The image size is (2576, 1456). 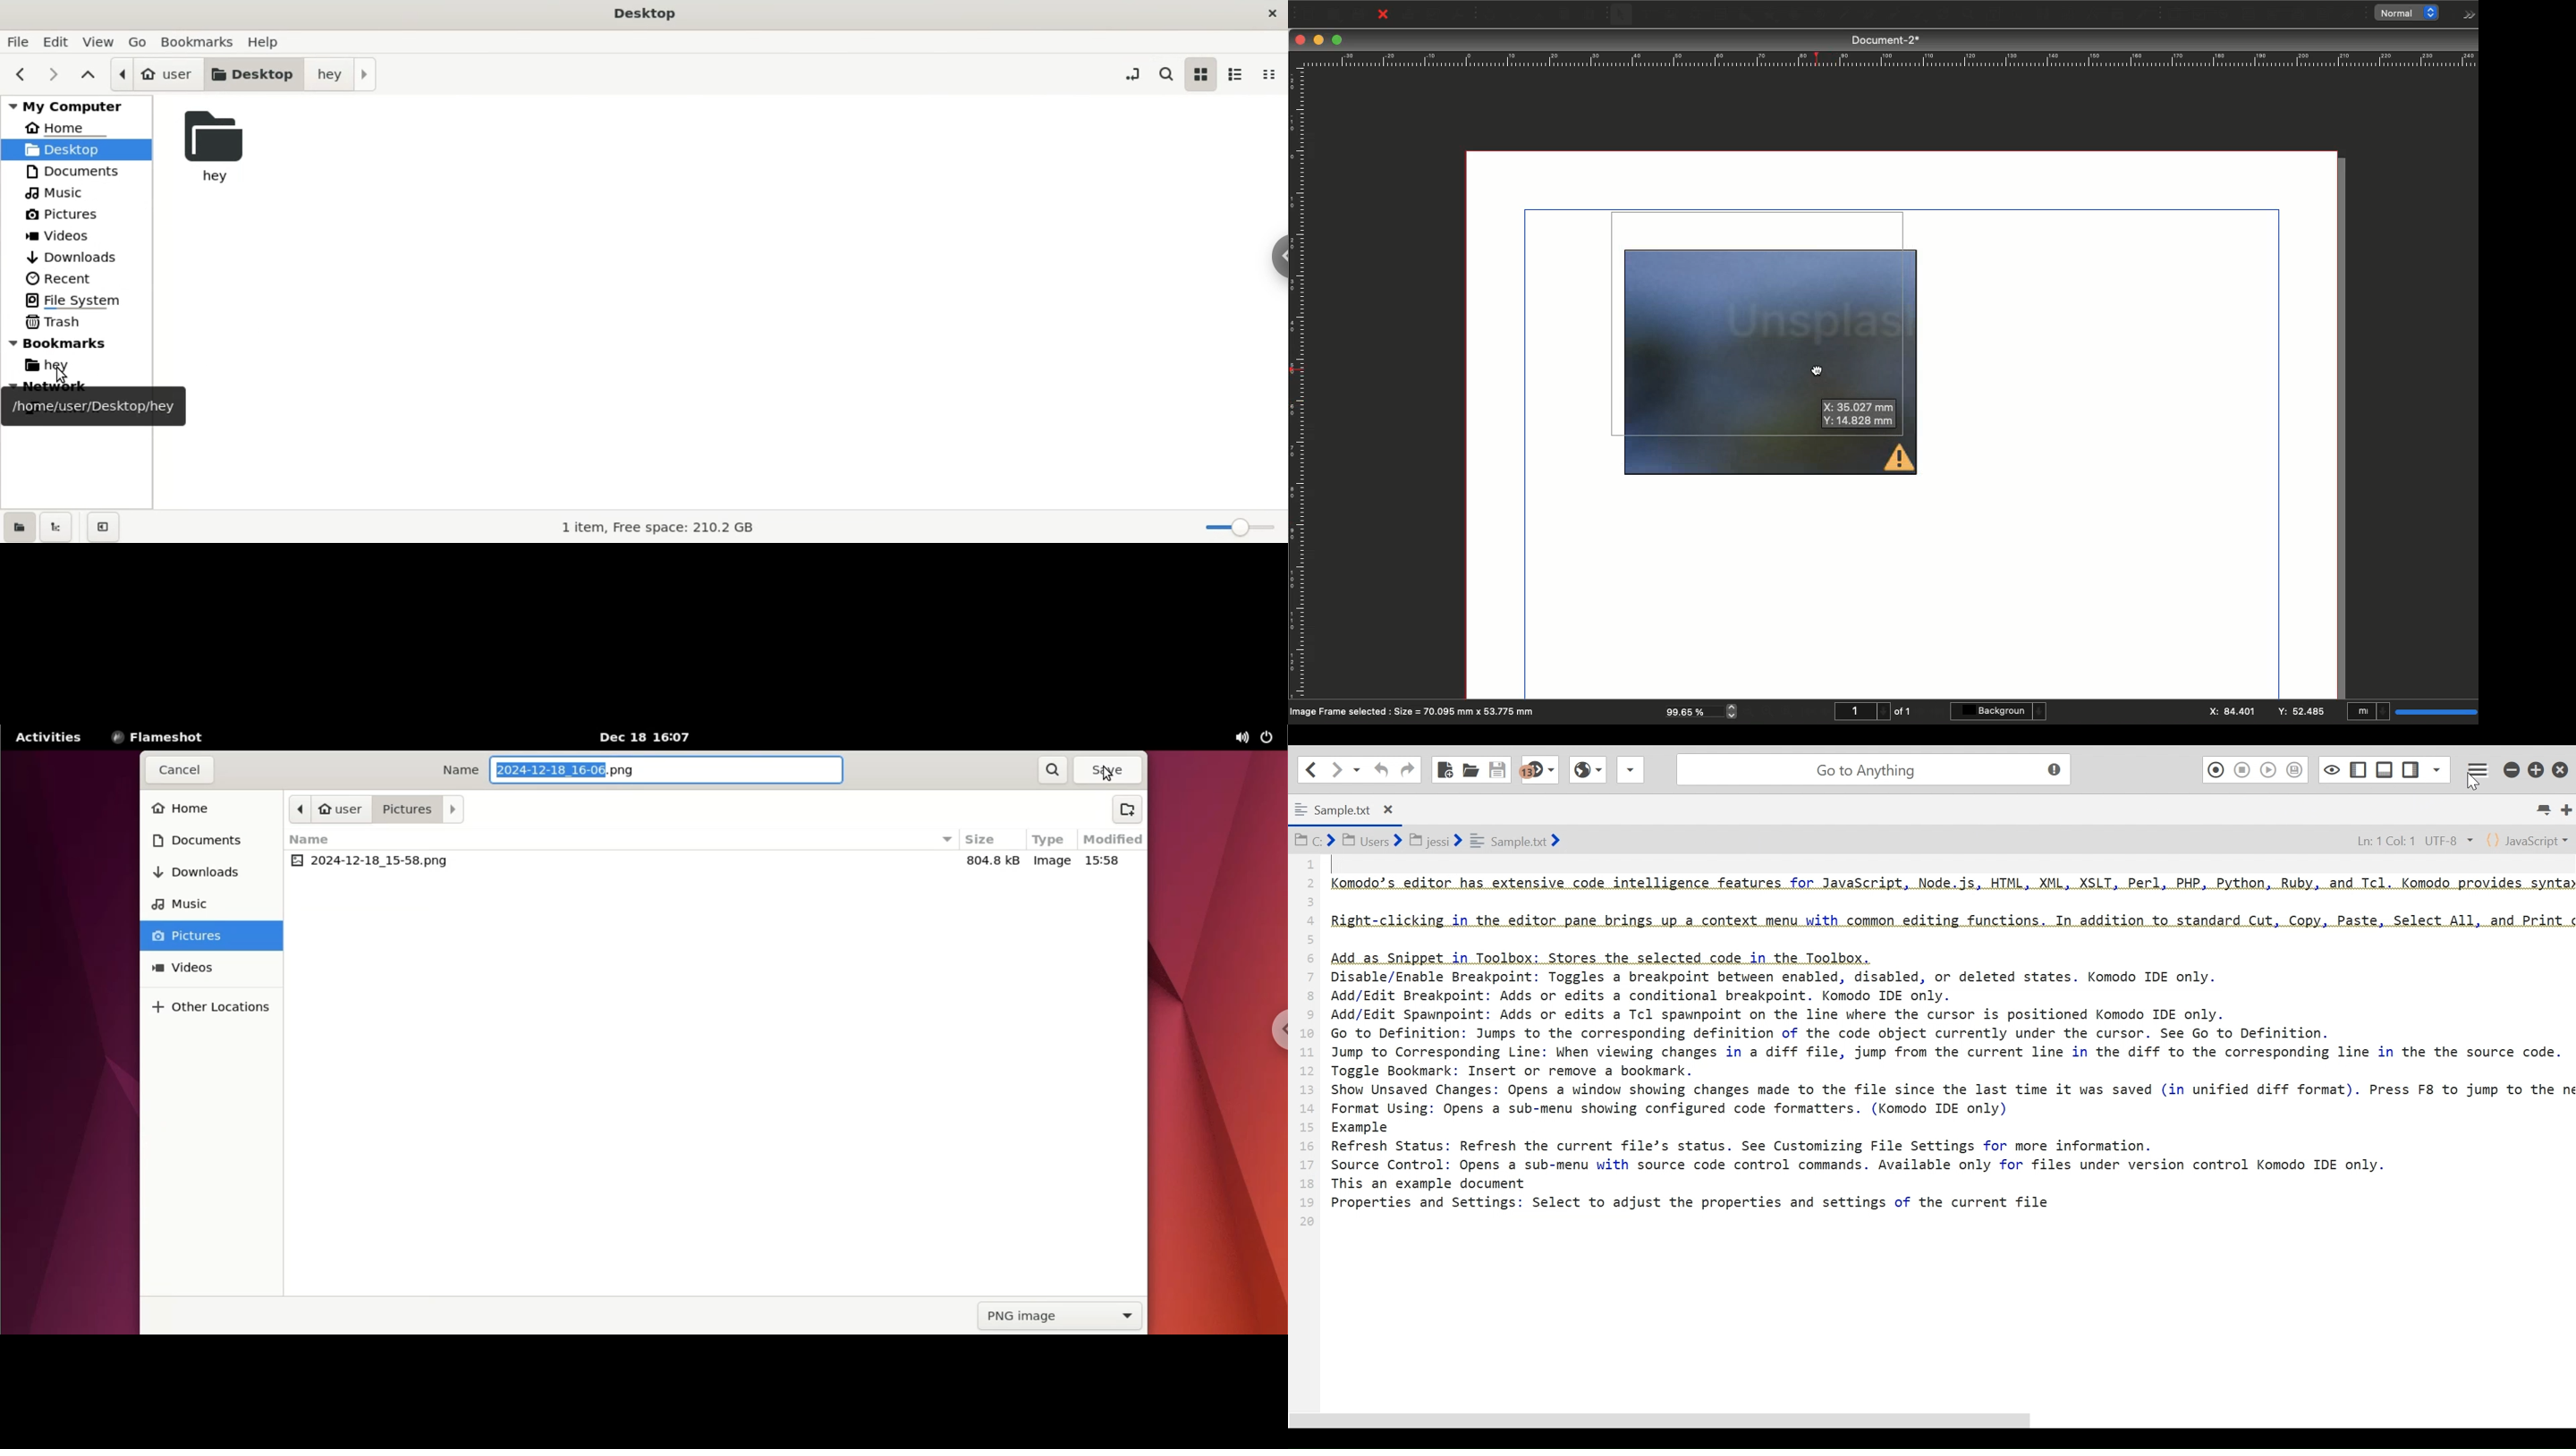 What do you see at coordinates (1818, 369) in the screenshot?
I see `cursor` at bounding box center [1818, 369].